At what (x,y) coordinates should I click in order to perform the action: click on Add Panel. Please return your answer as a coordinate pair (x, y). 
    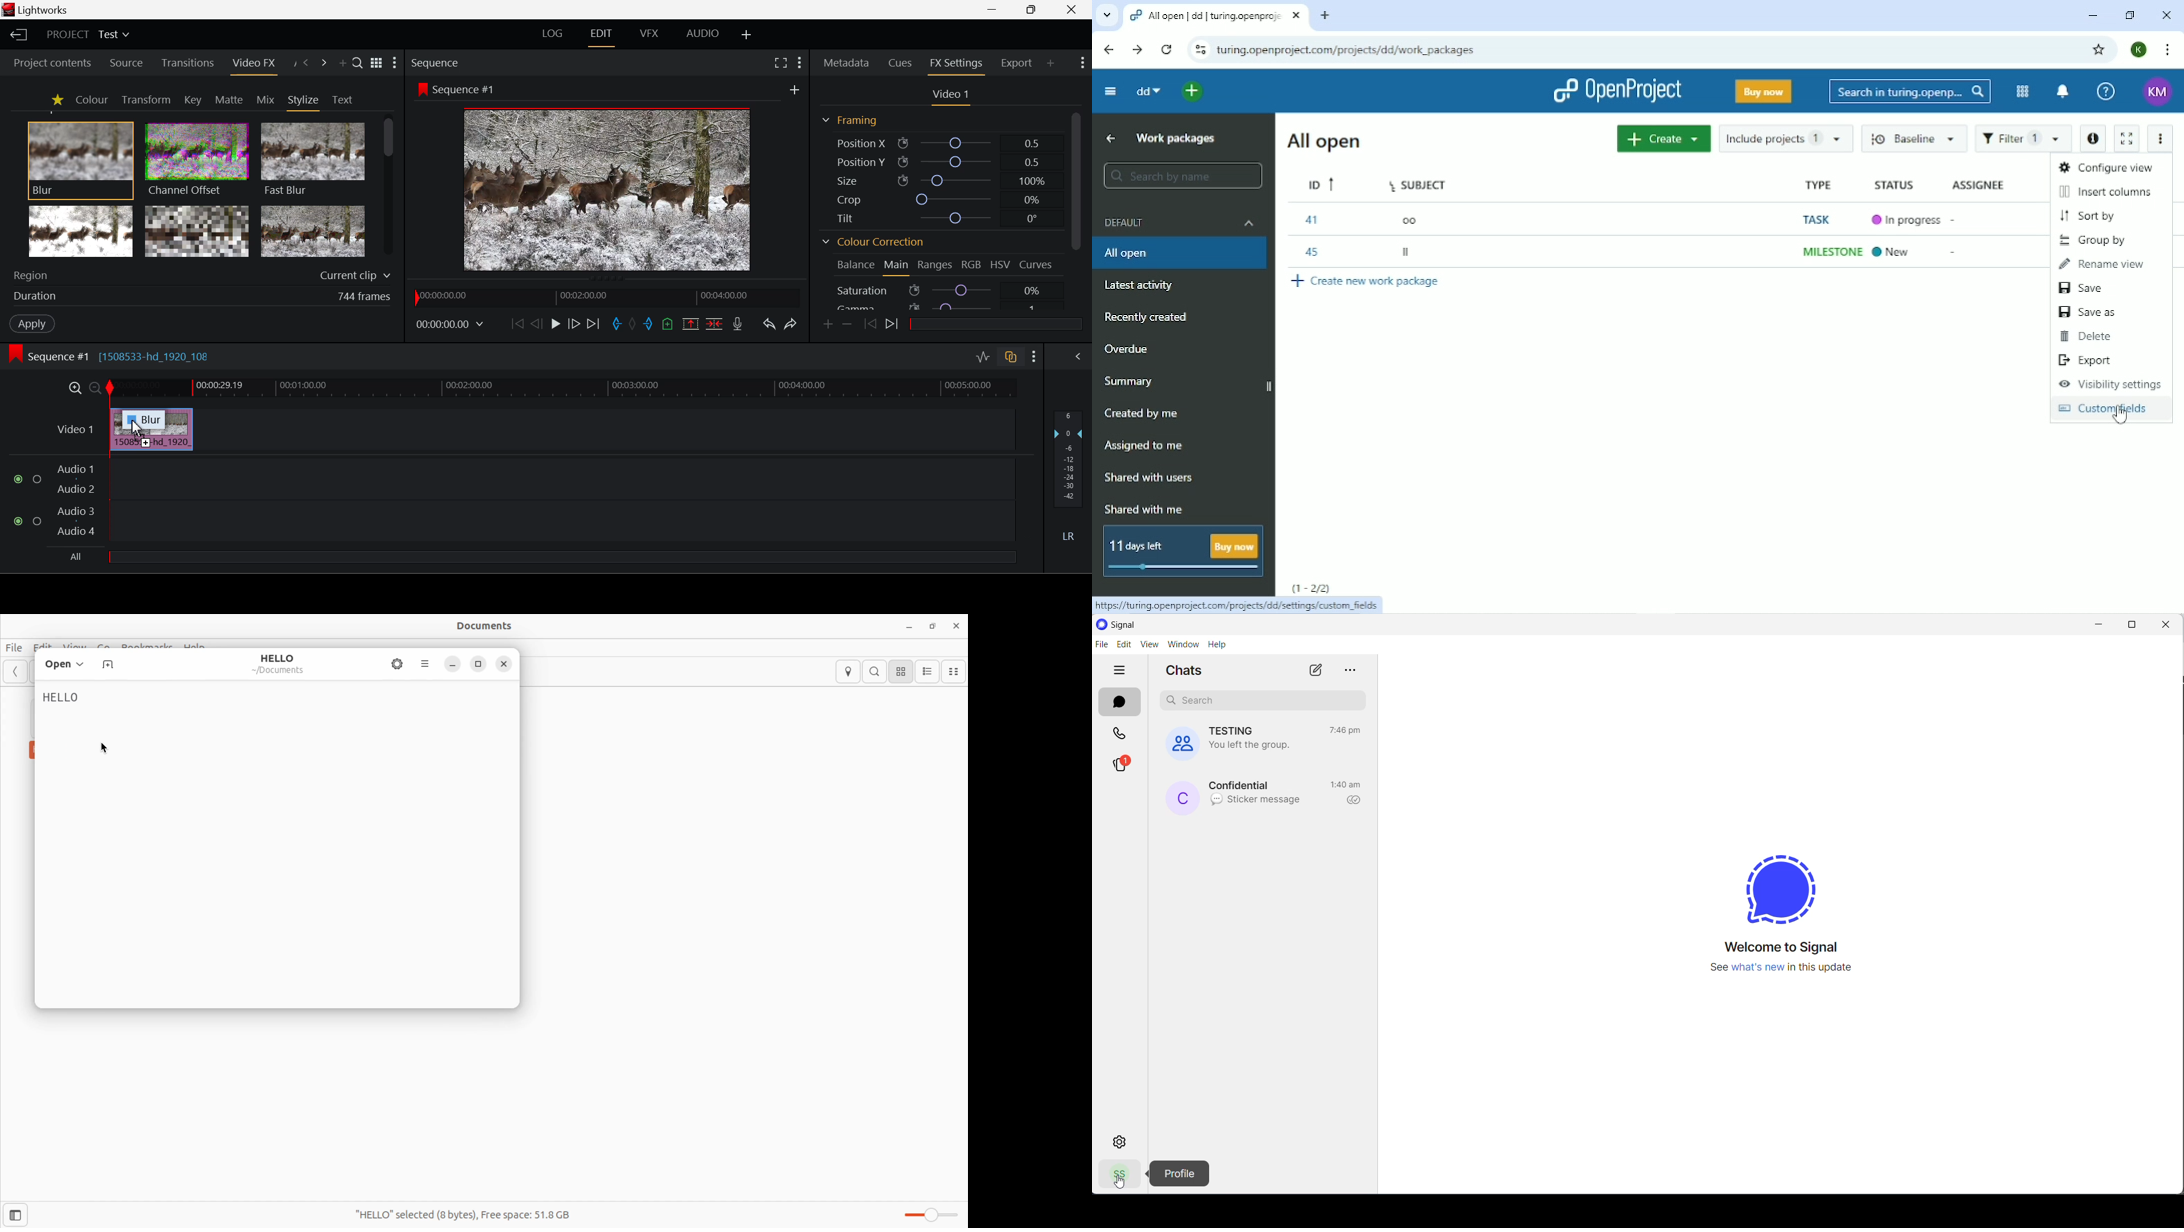
    Looking at the image, I should click on (342, 64).